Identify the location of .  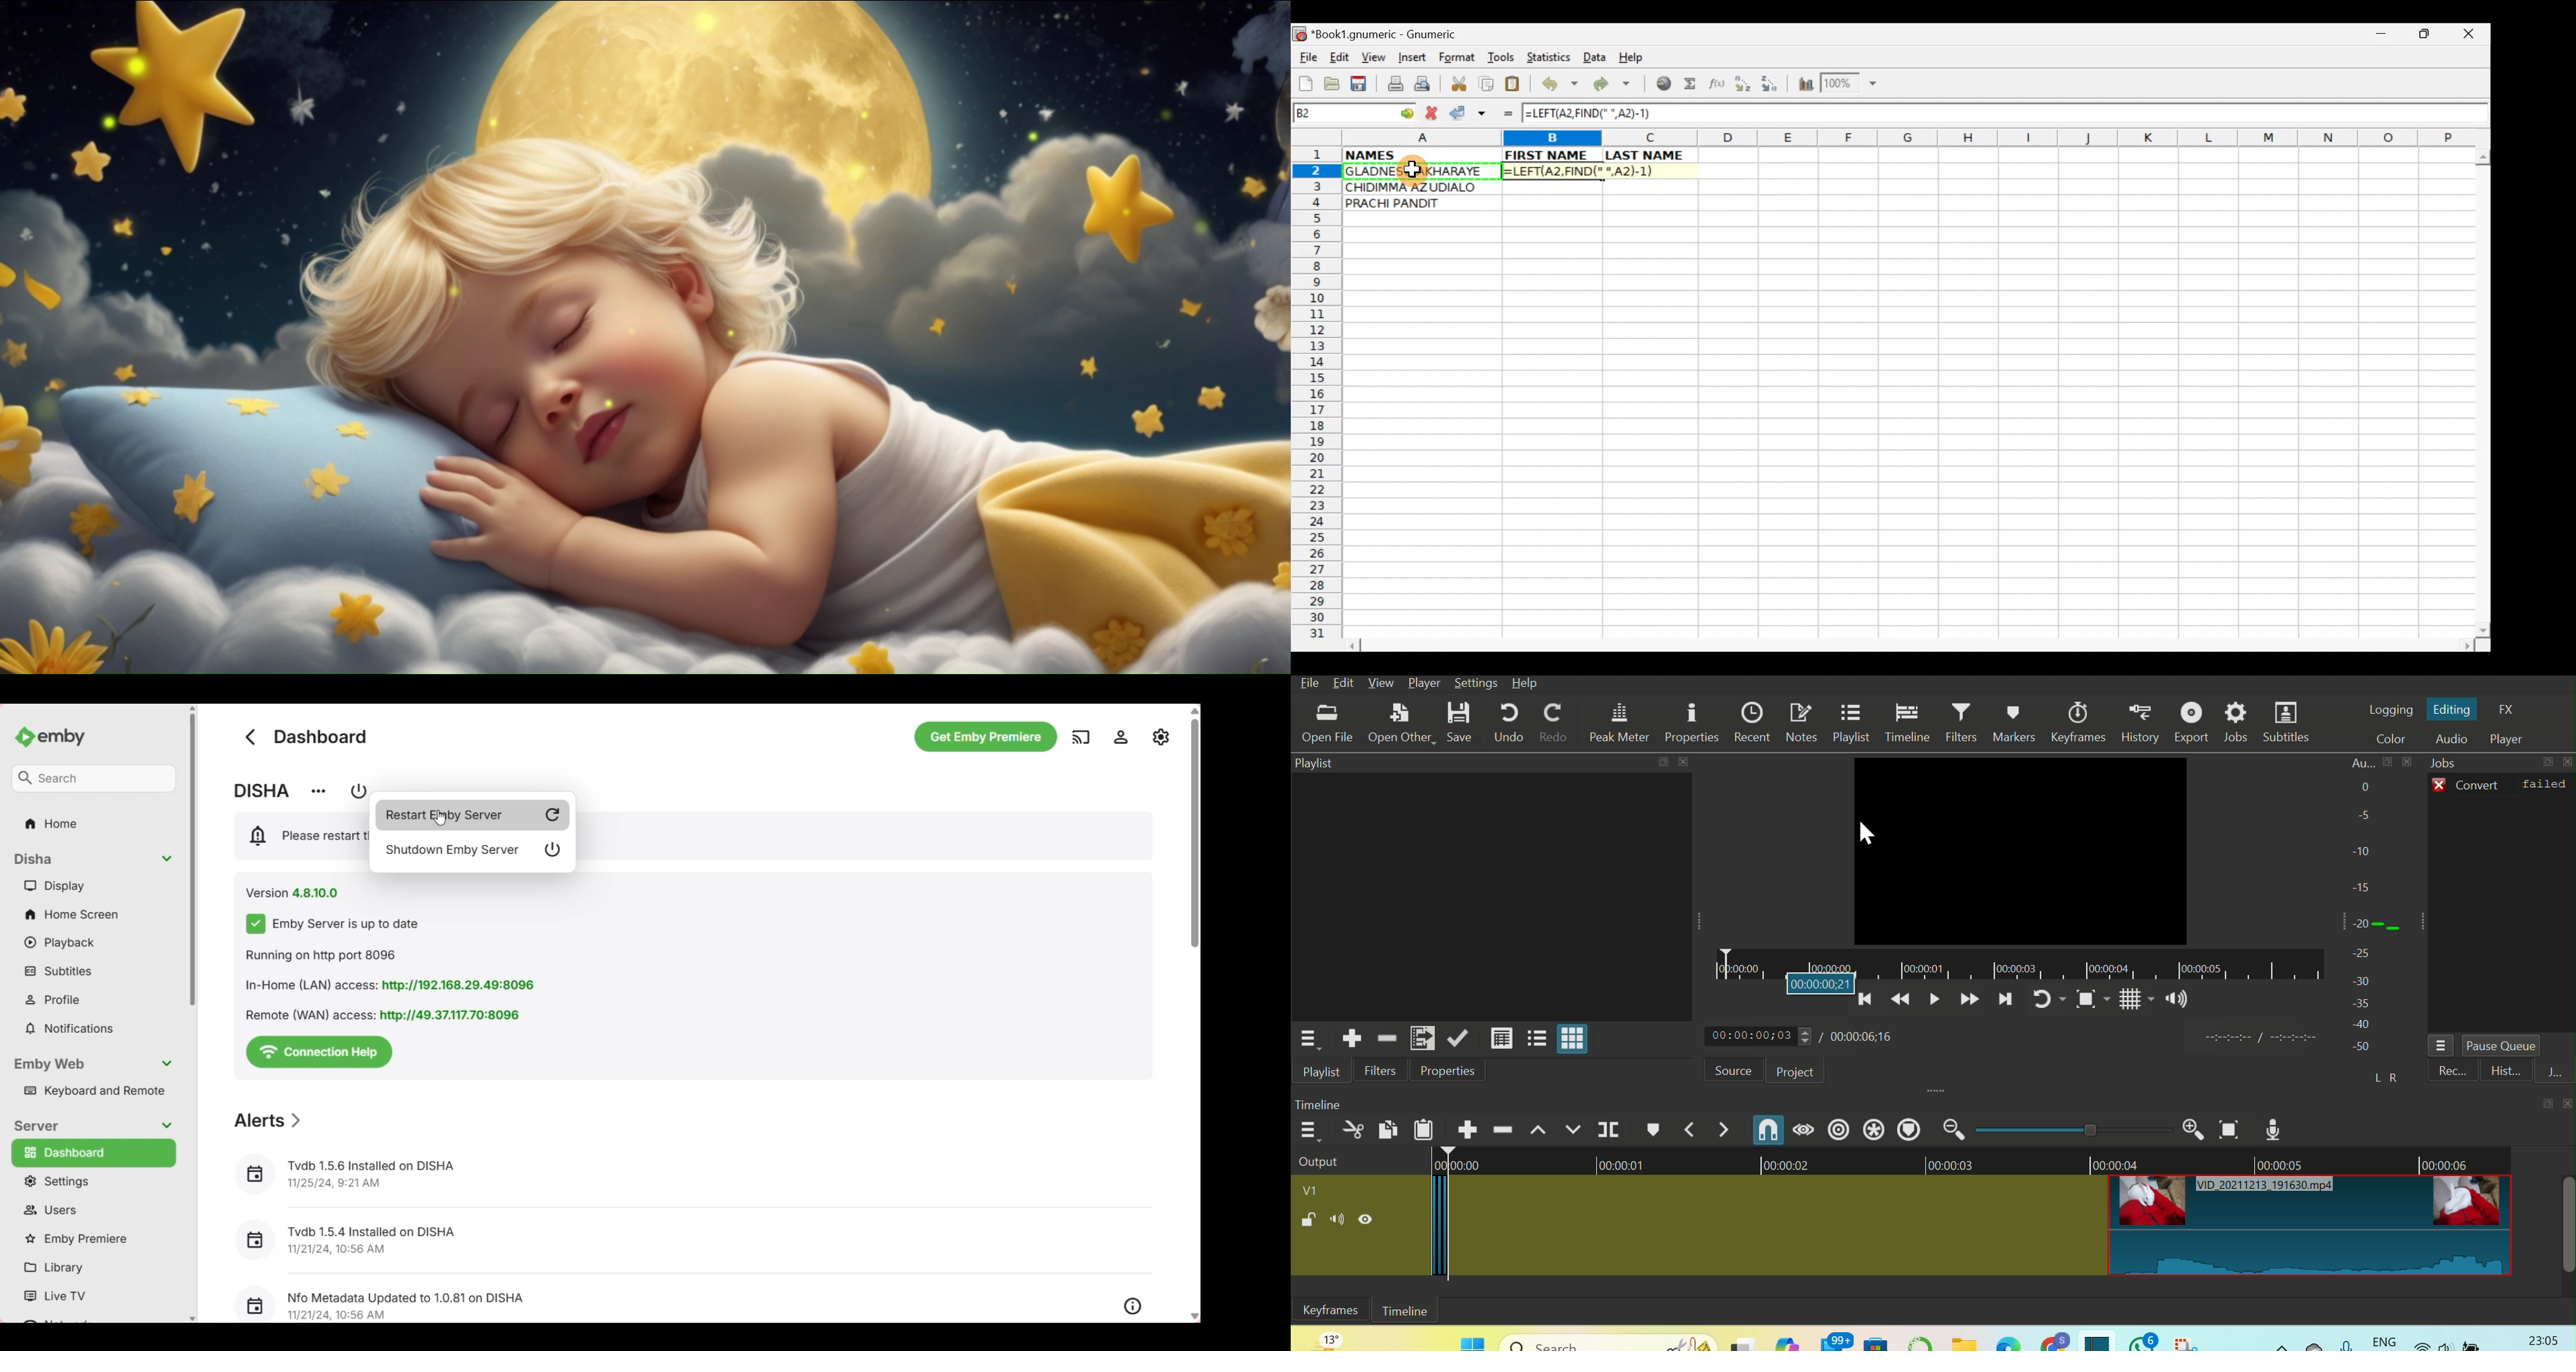
(1684, 763).